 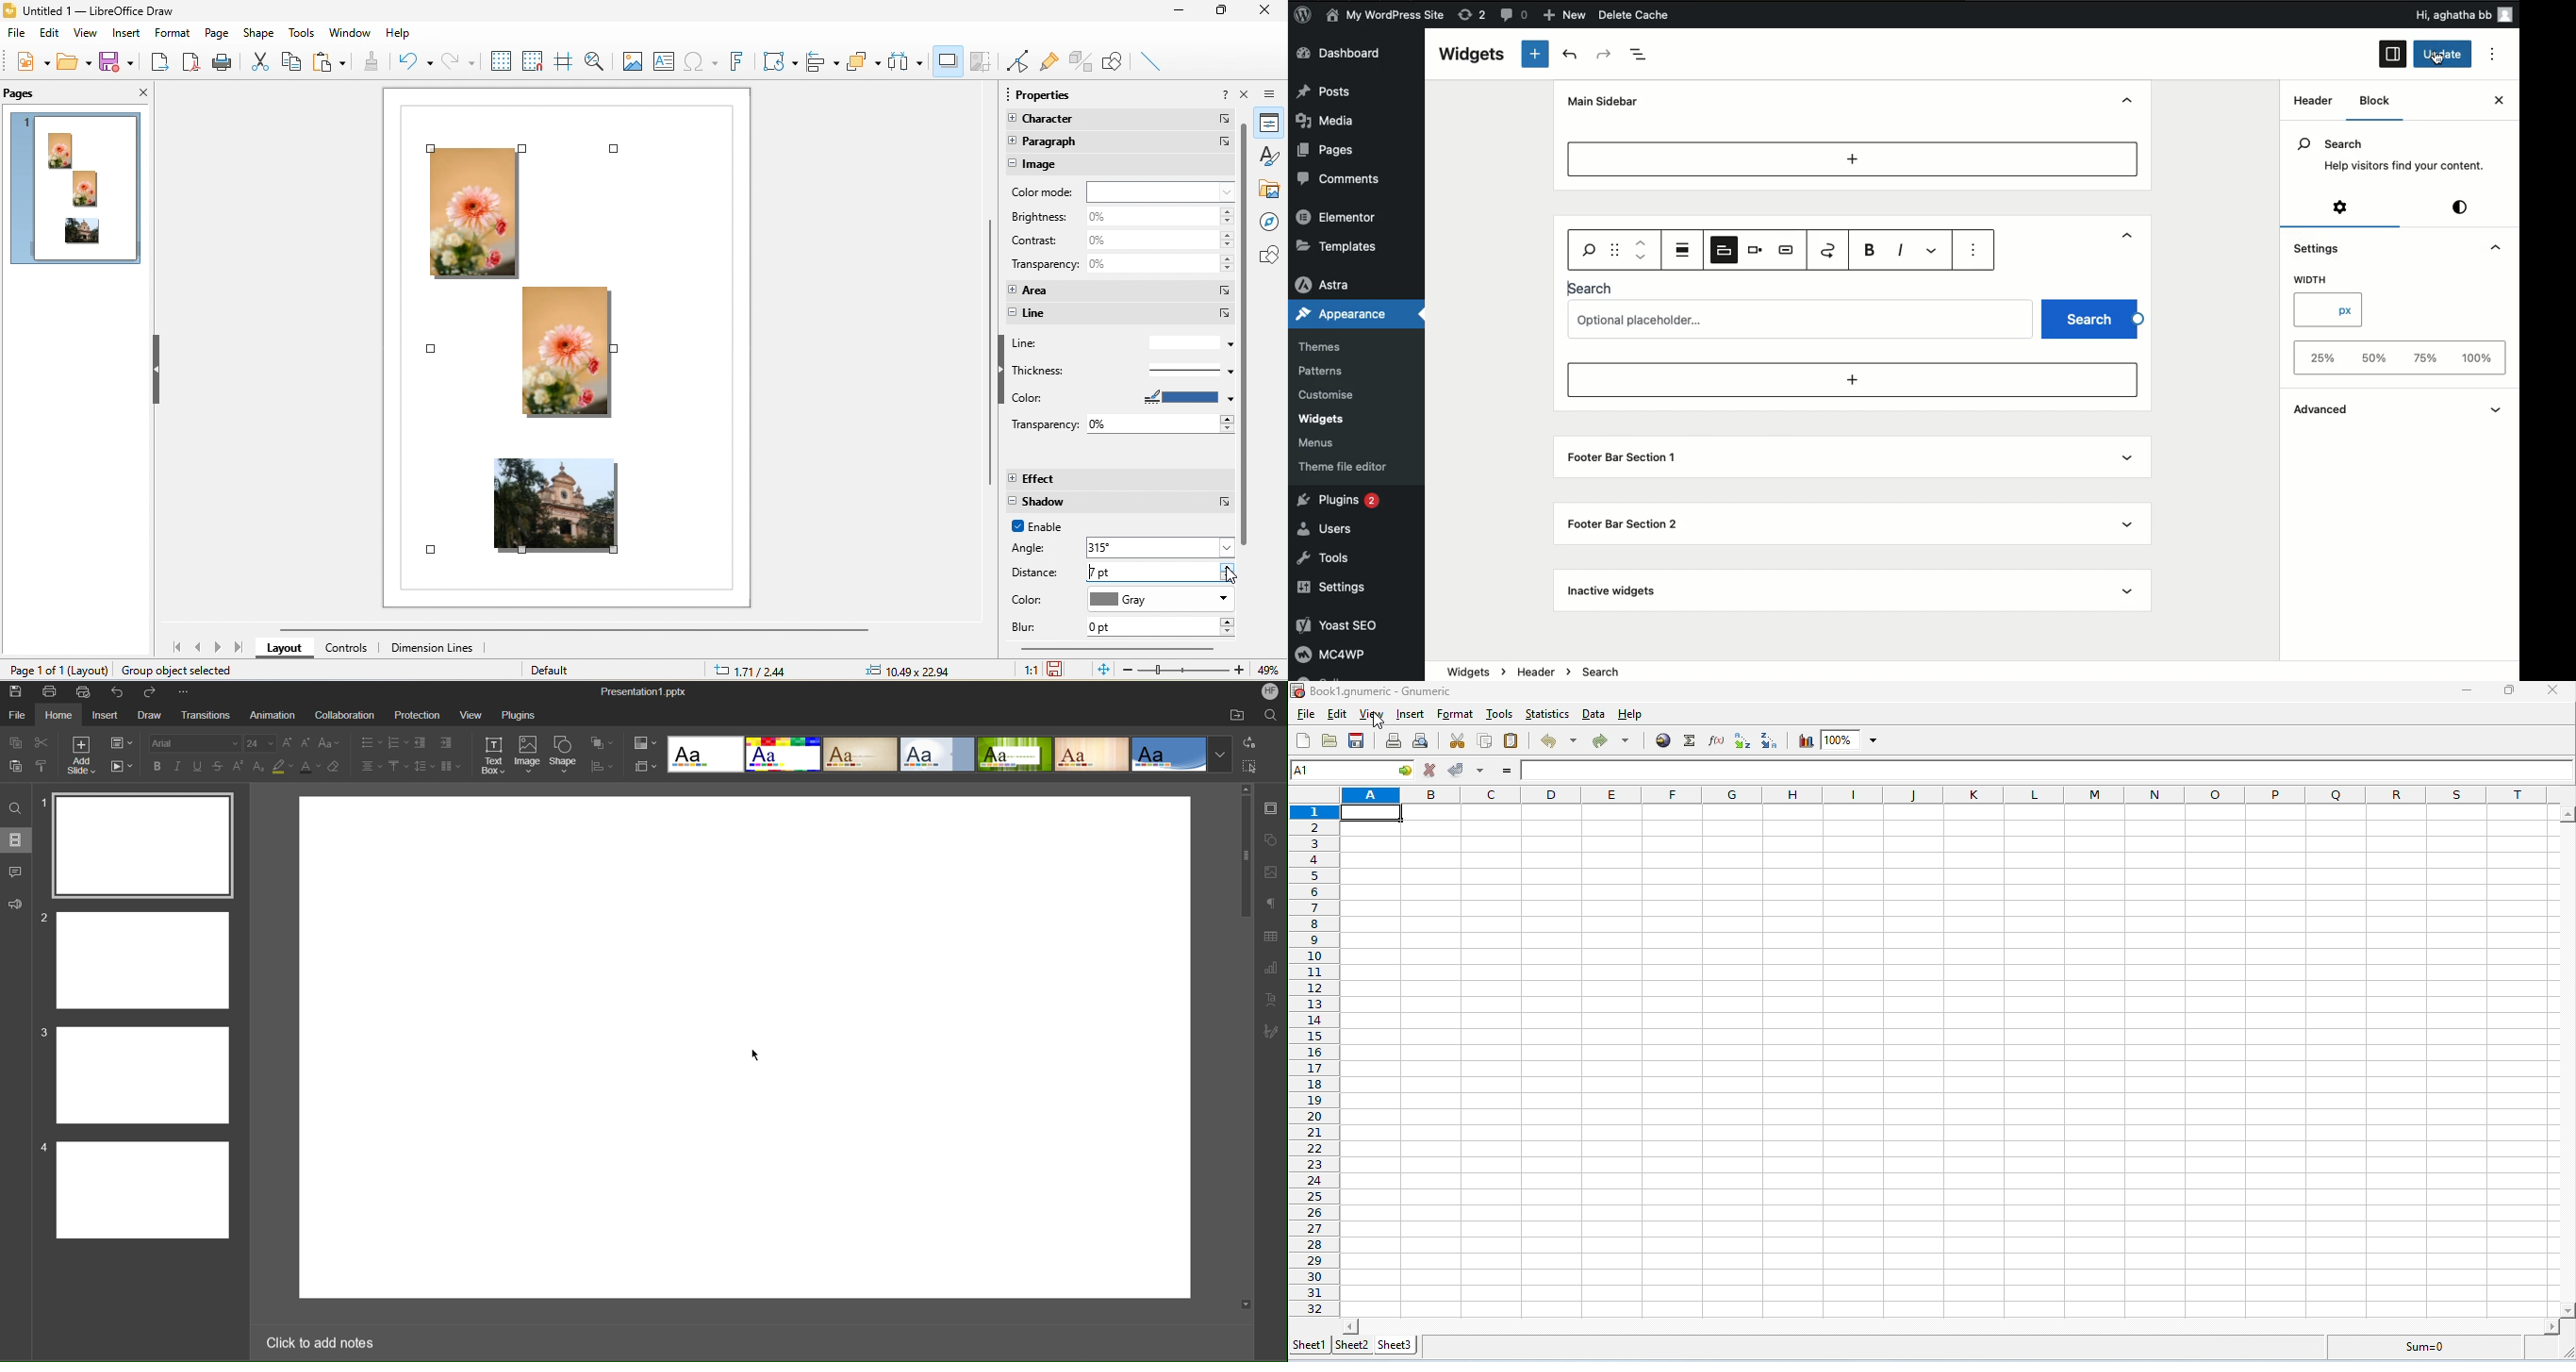 I want to click on Toggle search label, so click(x=1722, y=249).